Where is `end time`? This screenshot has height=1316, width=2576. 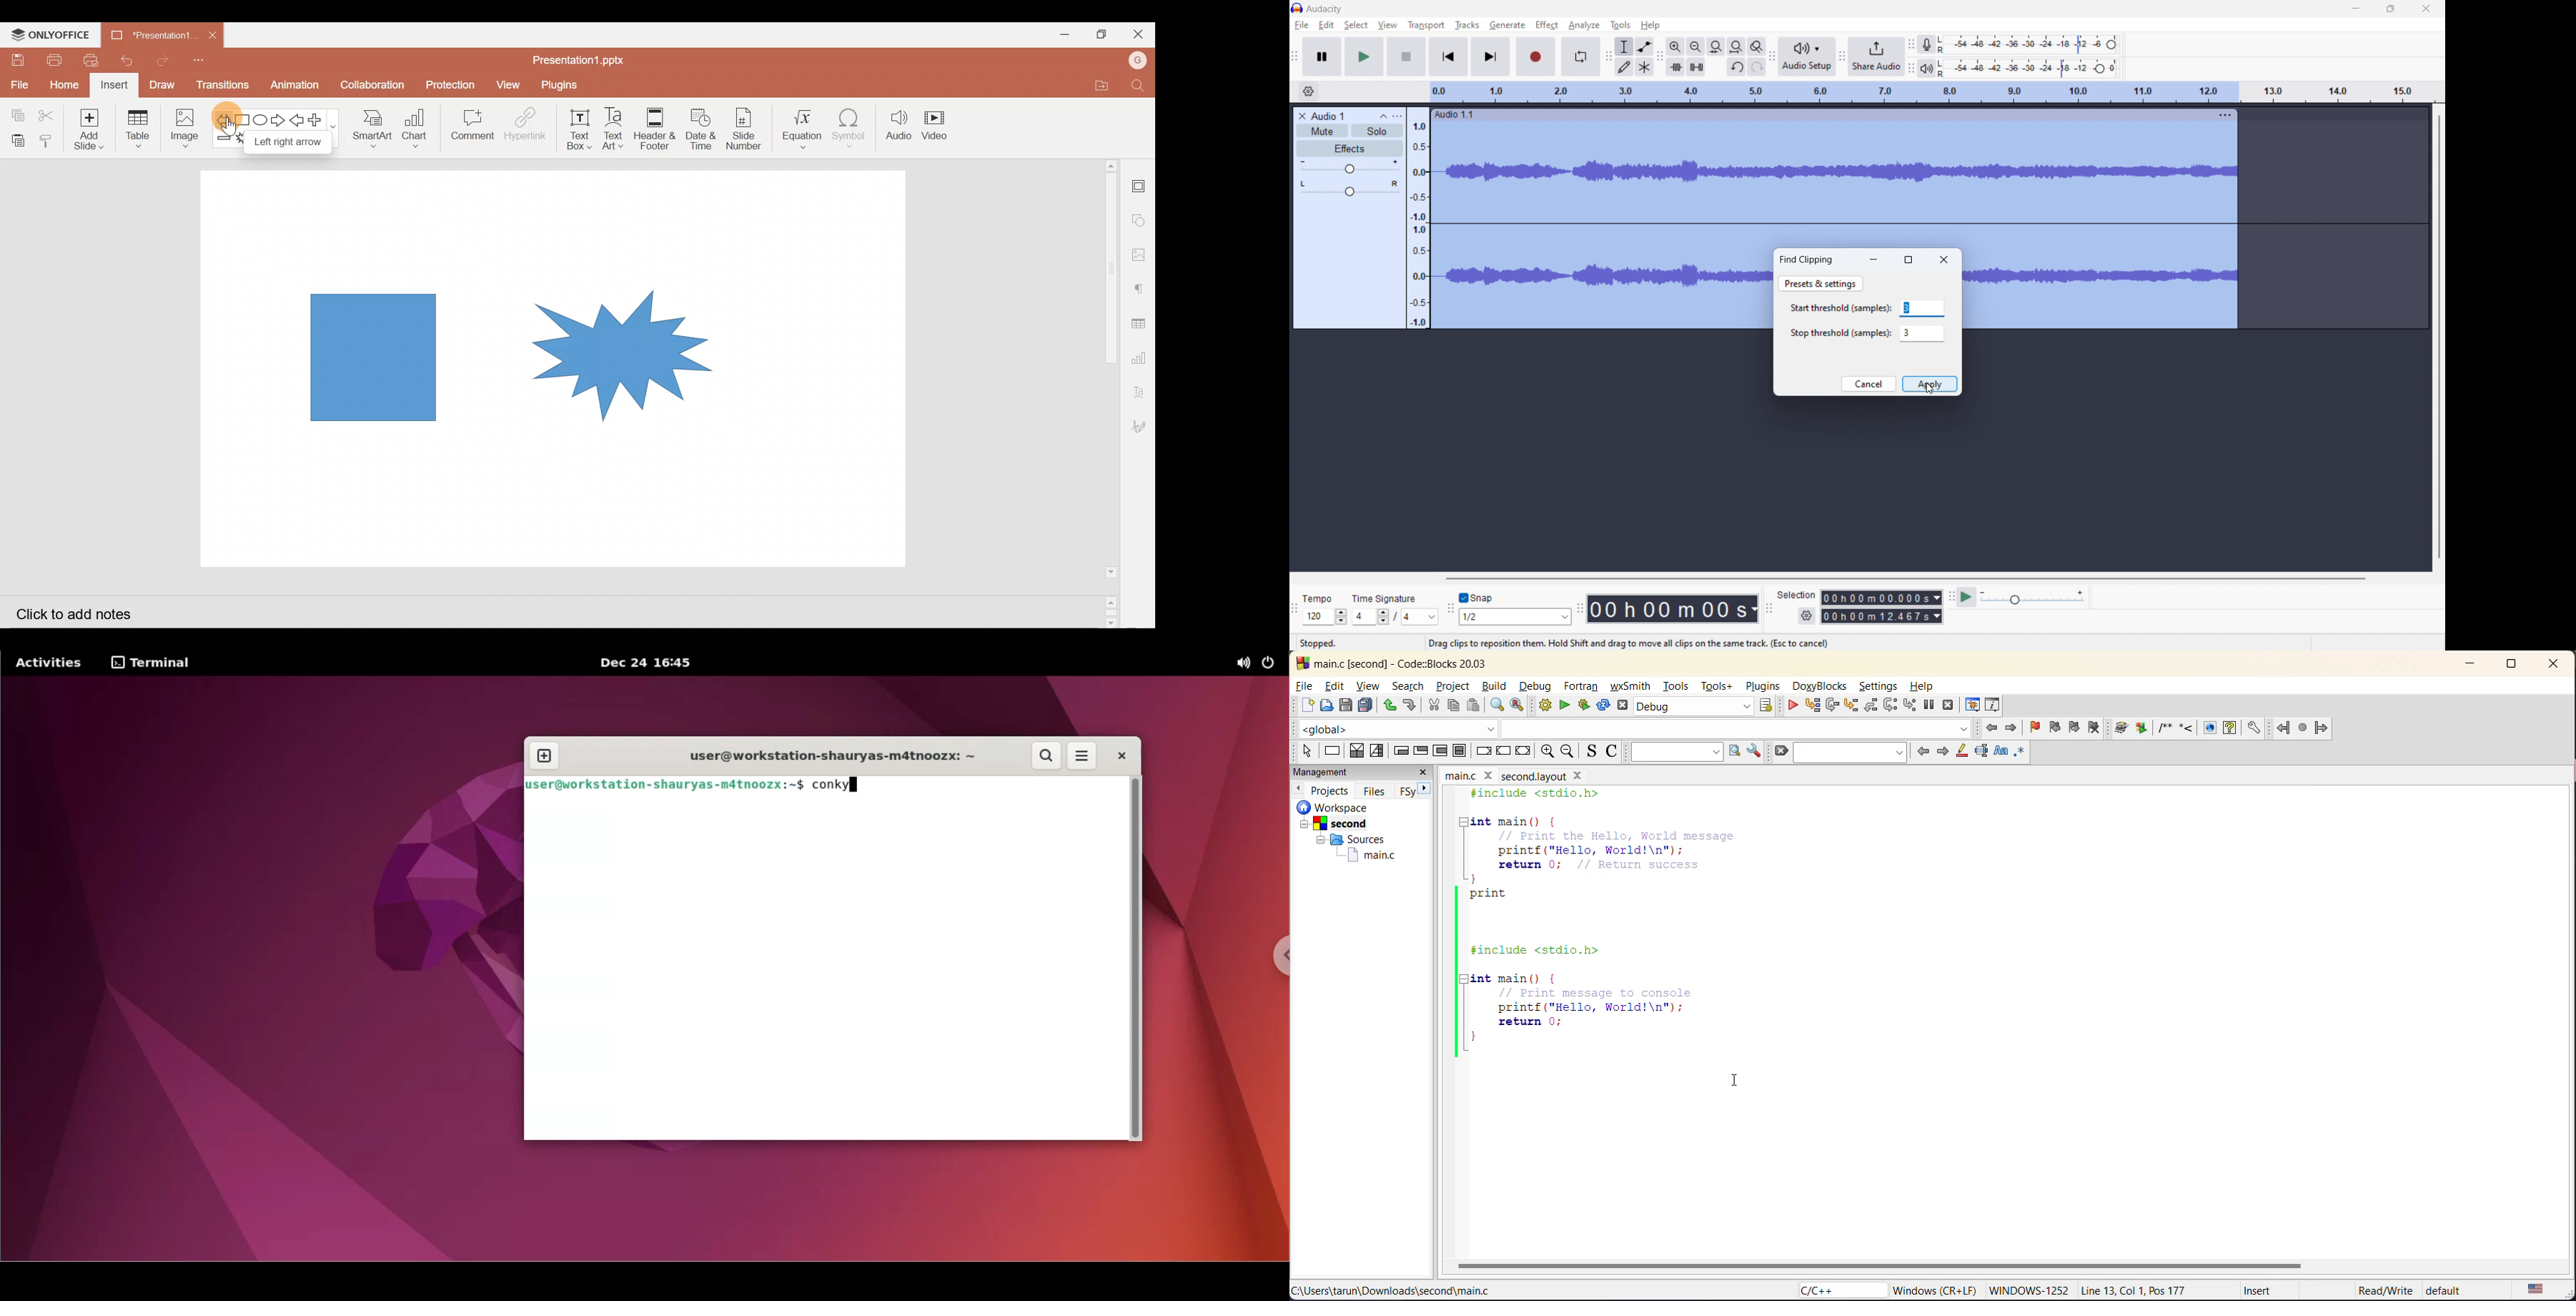
end time is located at coordinates (1881, 616).